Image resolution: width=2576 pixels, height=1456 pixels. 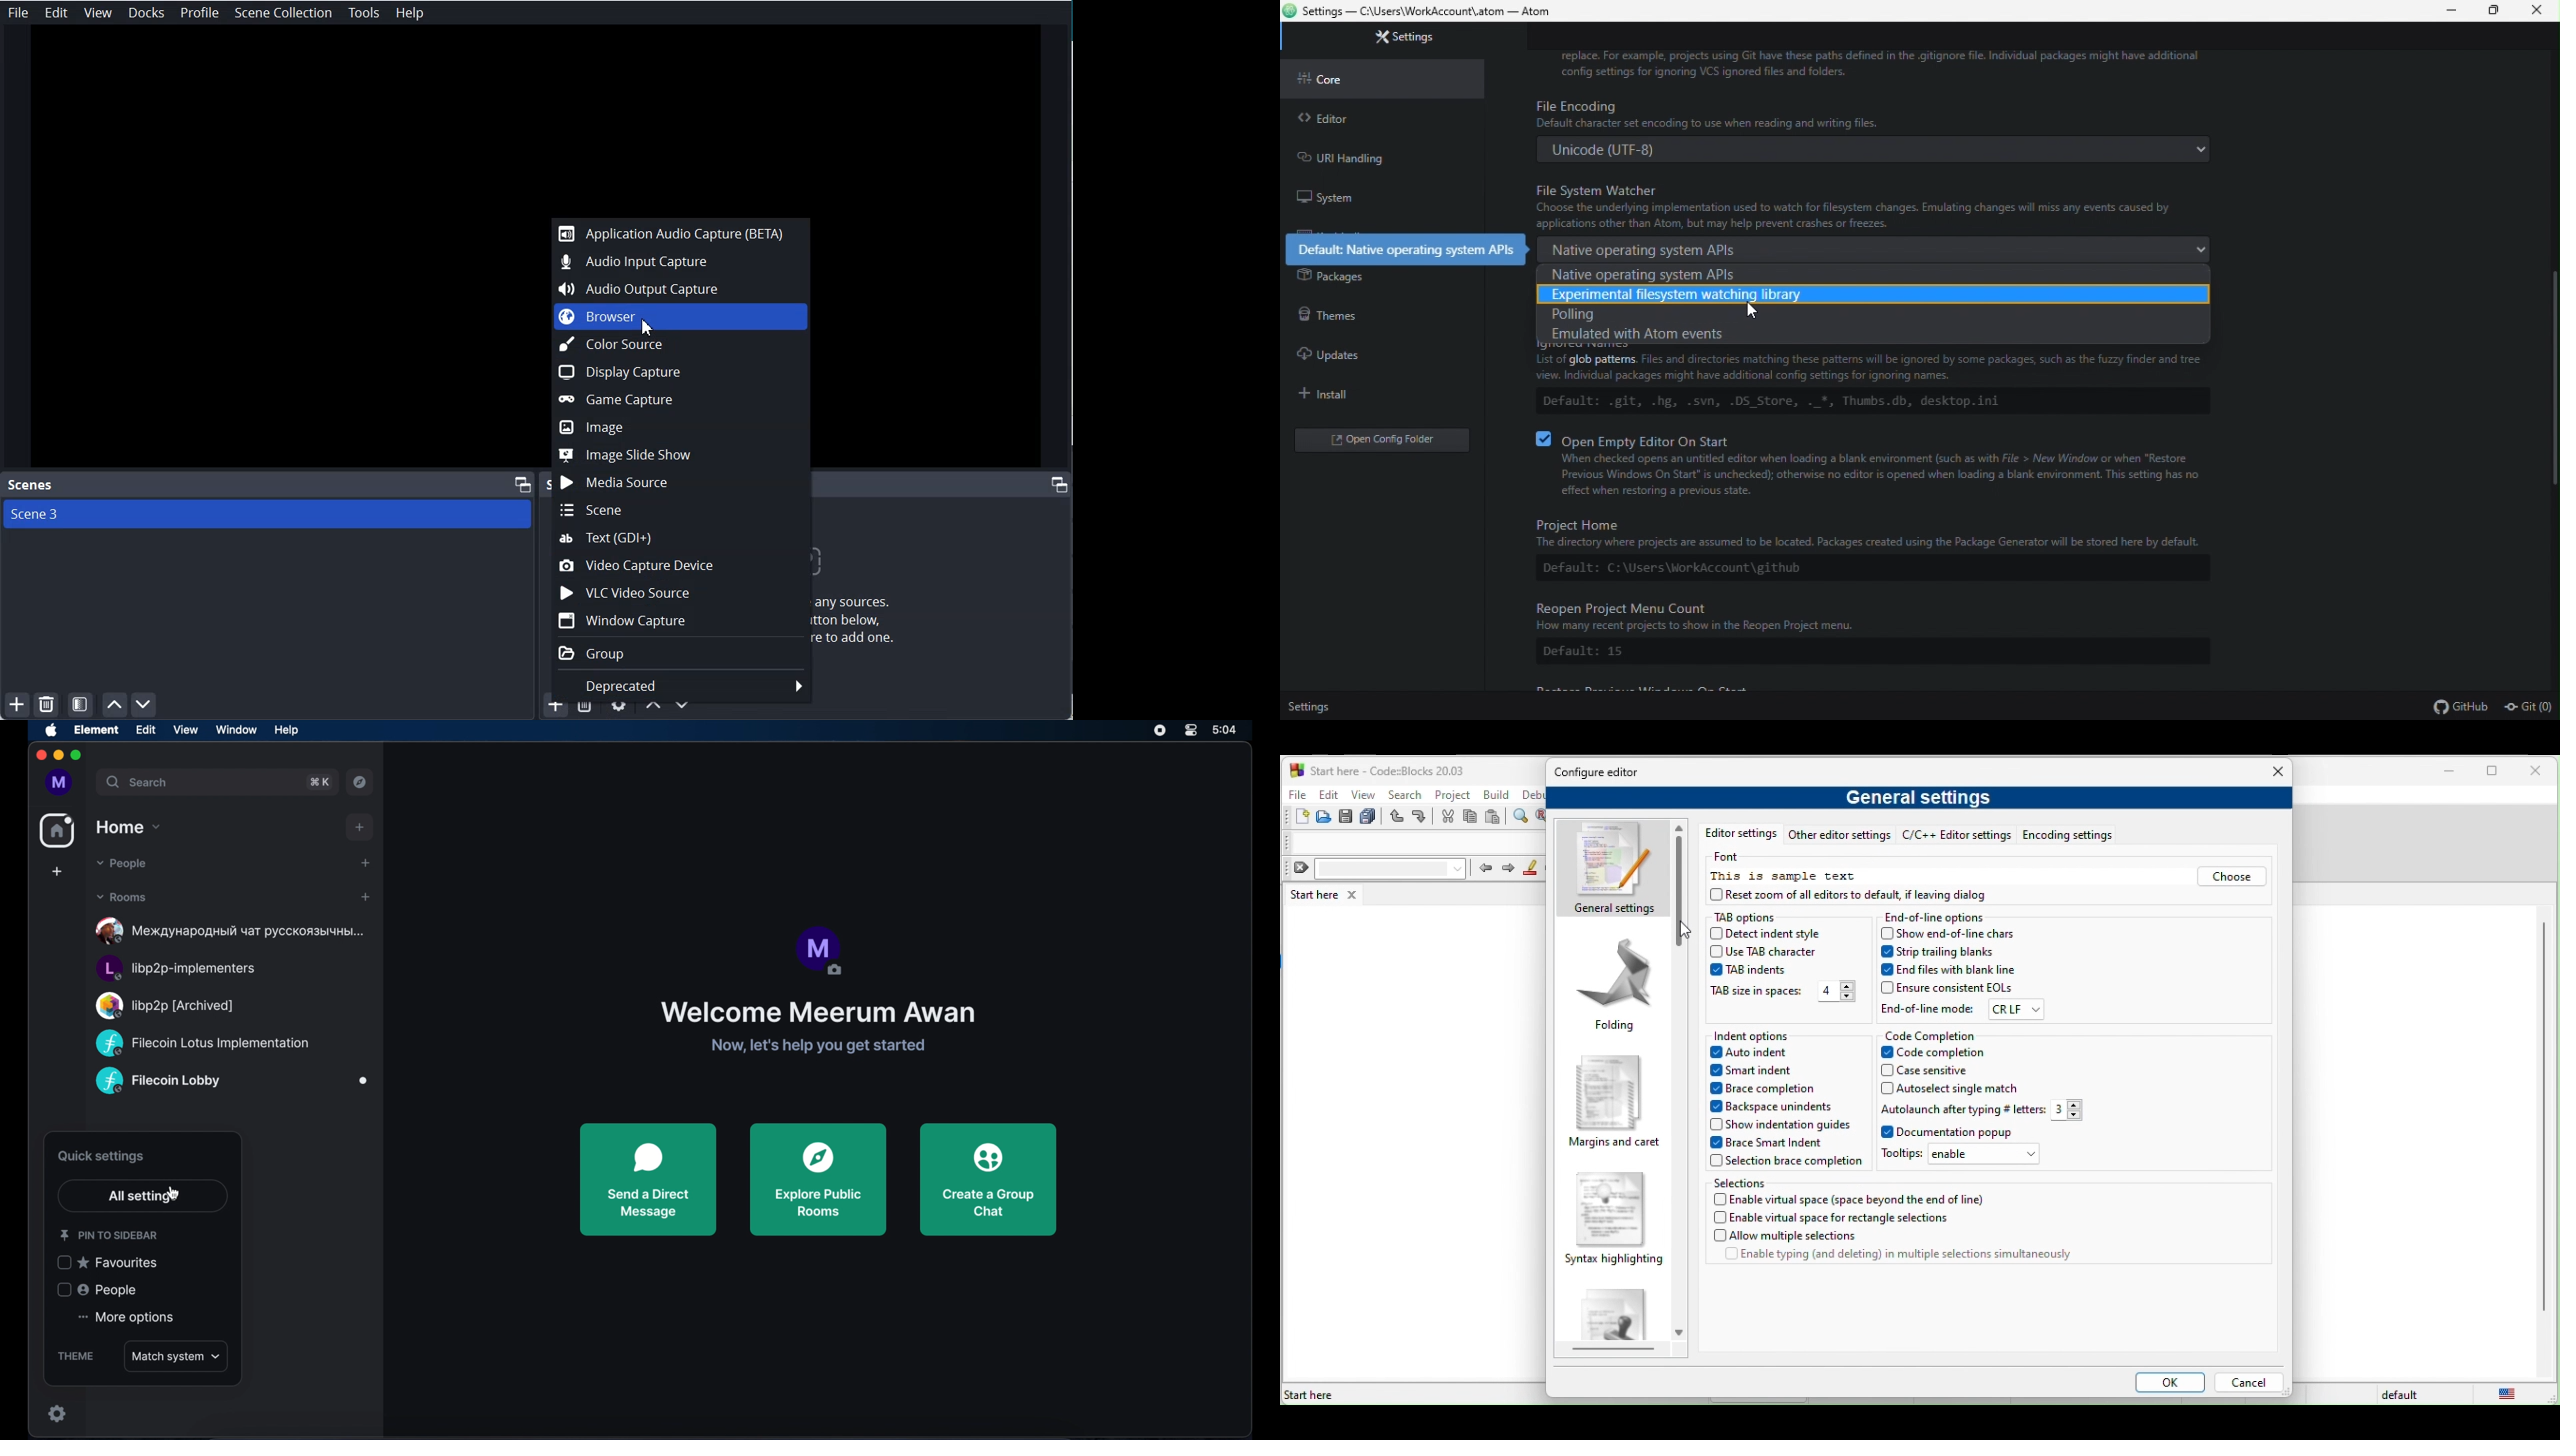 What do you see at coordinates (121, 864) in the screenshot?
I see `people dropdown` at bounding box center [121, 864].